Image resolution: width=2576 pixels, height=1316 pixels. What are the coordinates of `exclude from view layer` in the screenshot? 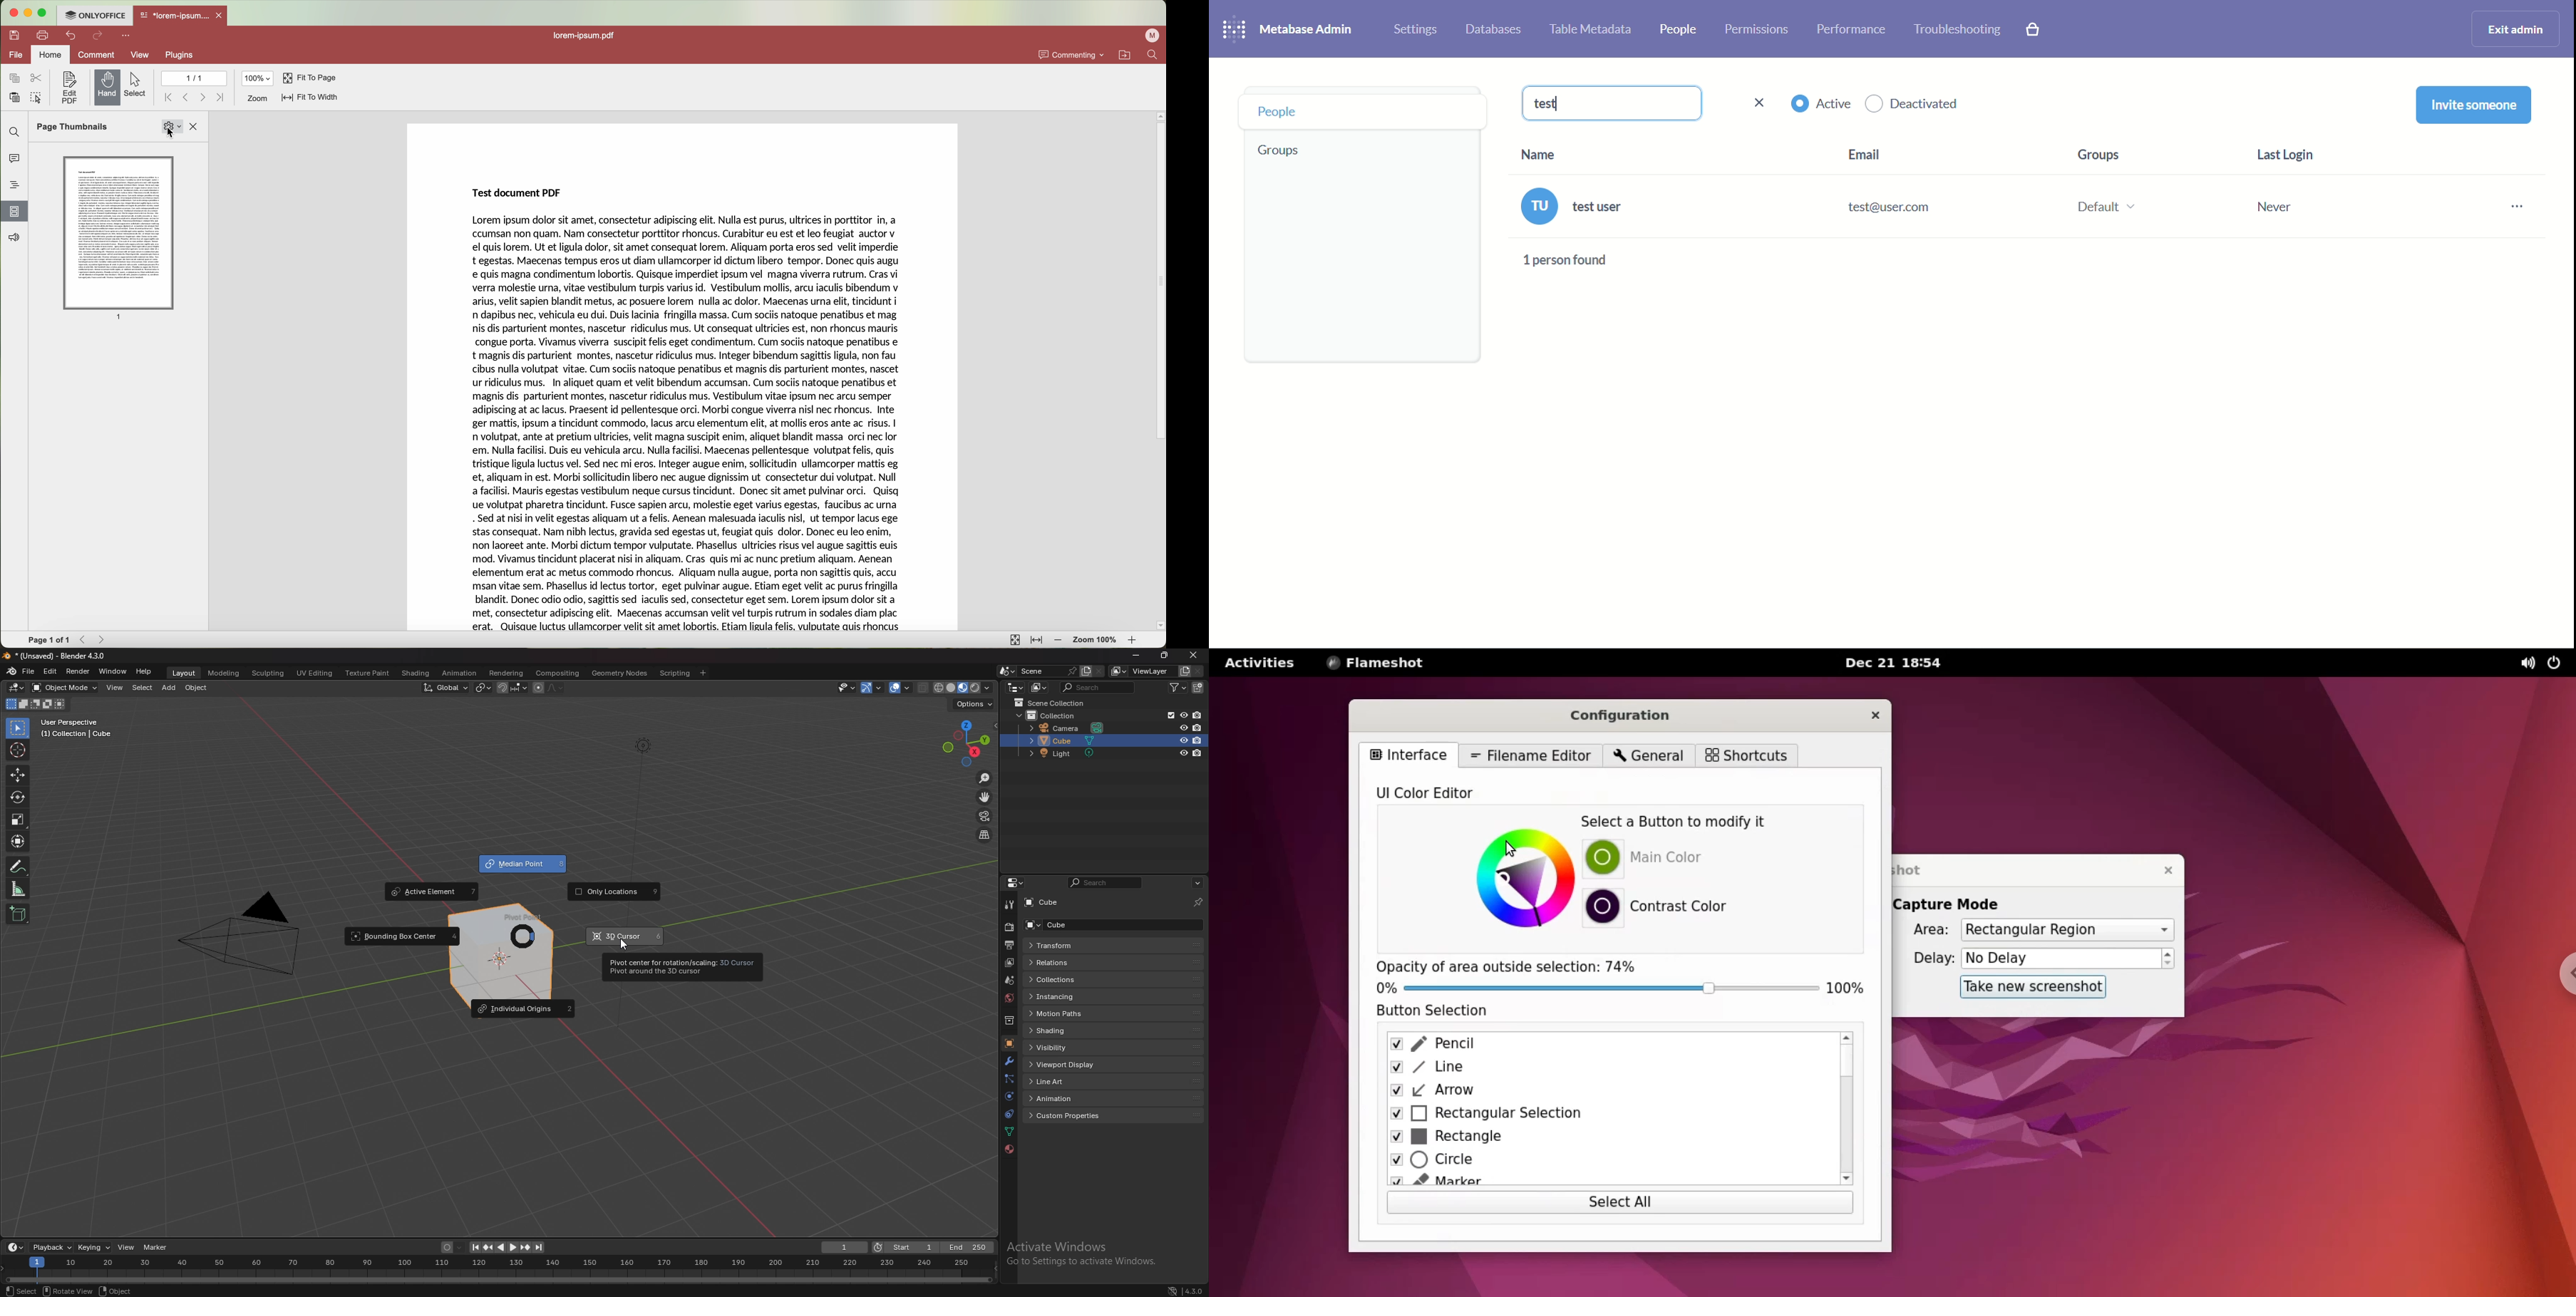 It's located at (1169, 715).